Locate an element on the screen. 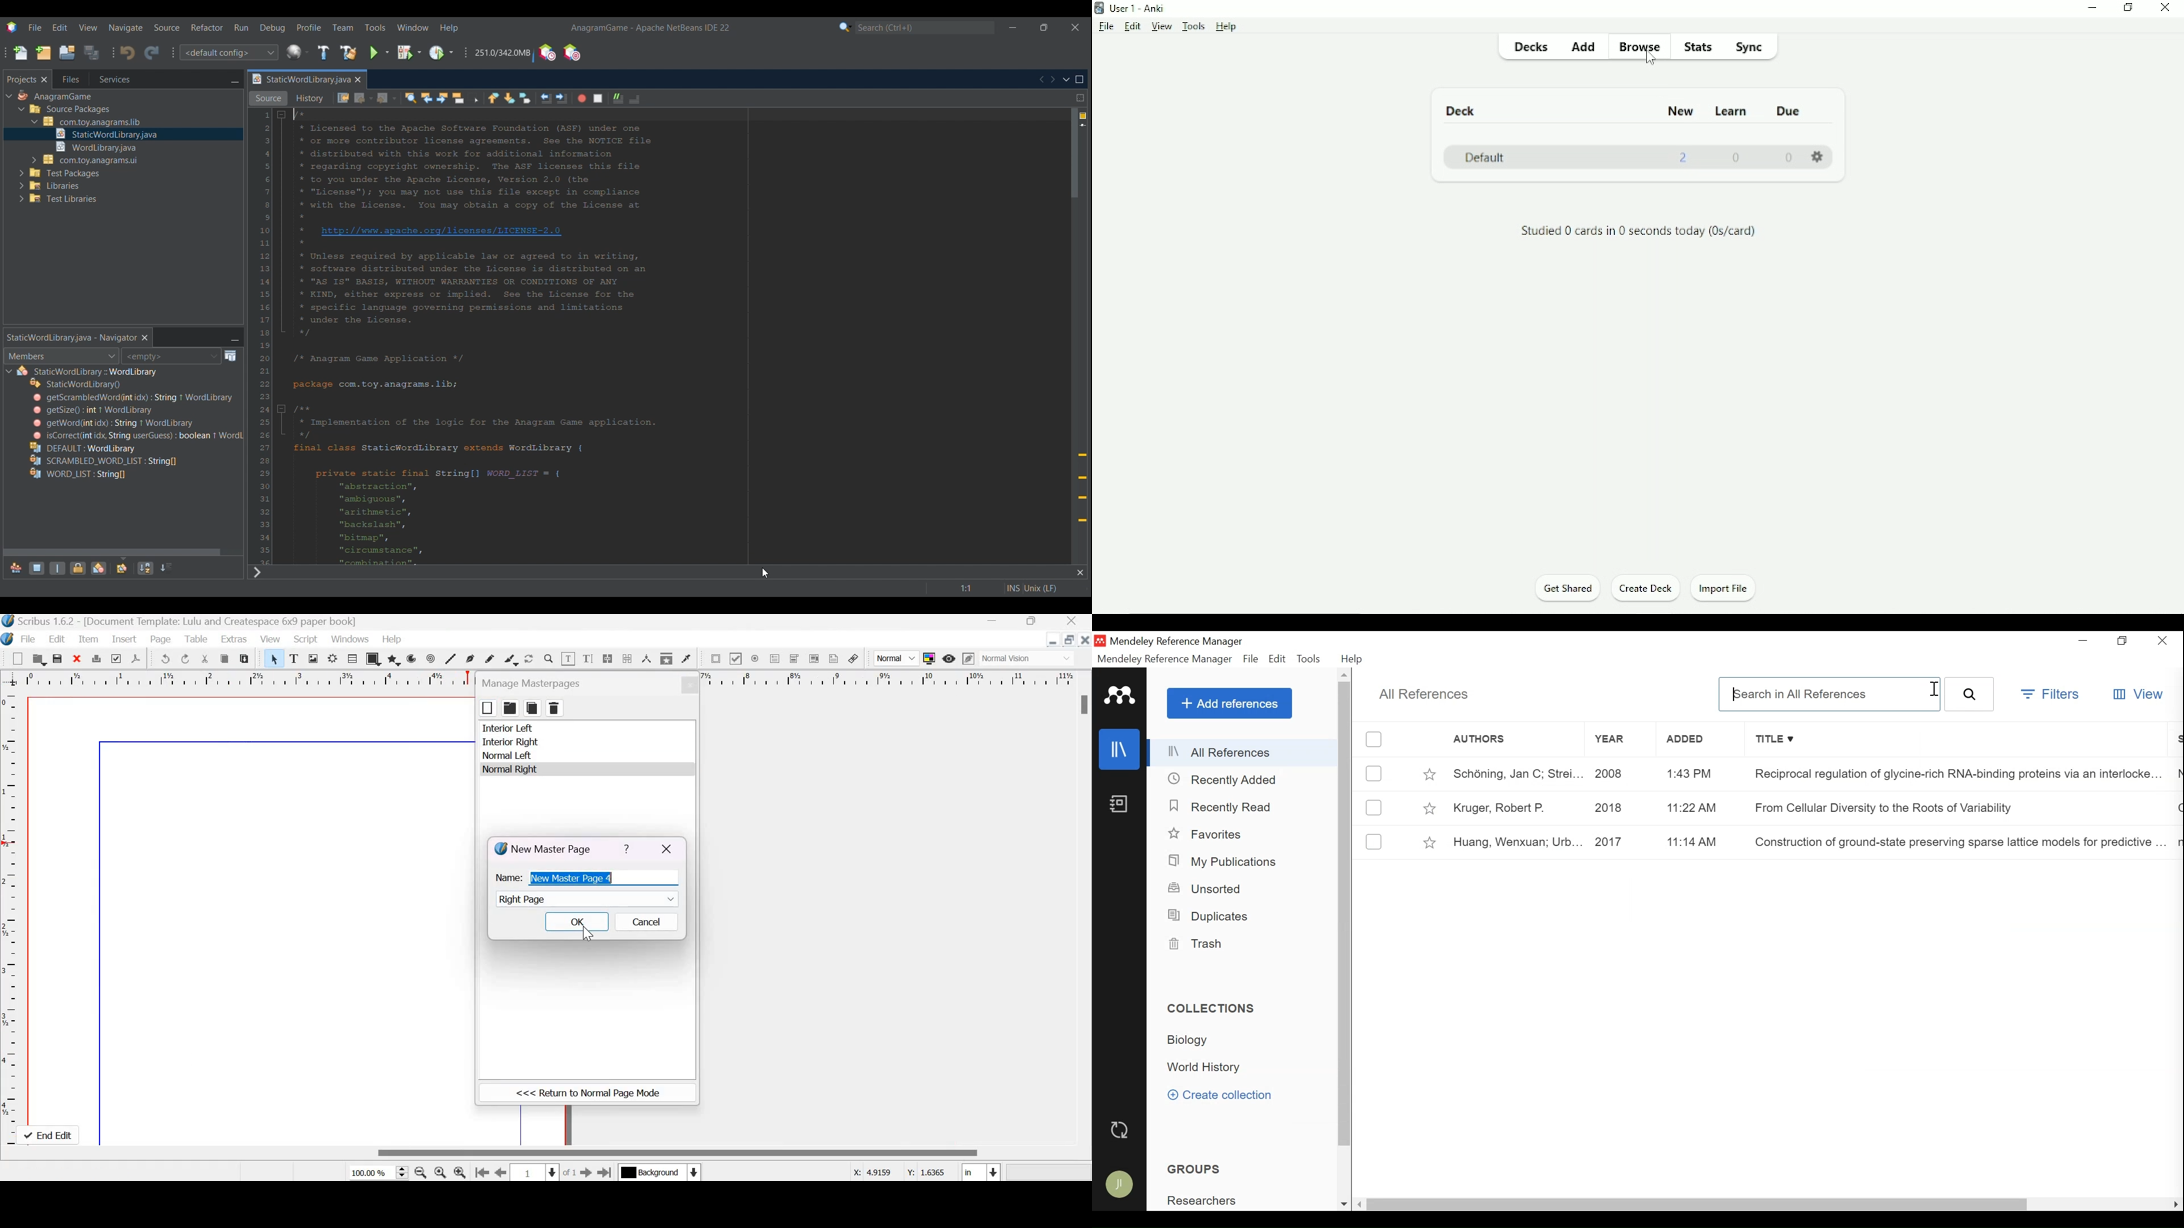  Collection is located at coordinates (1213, 1009).